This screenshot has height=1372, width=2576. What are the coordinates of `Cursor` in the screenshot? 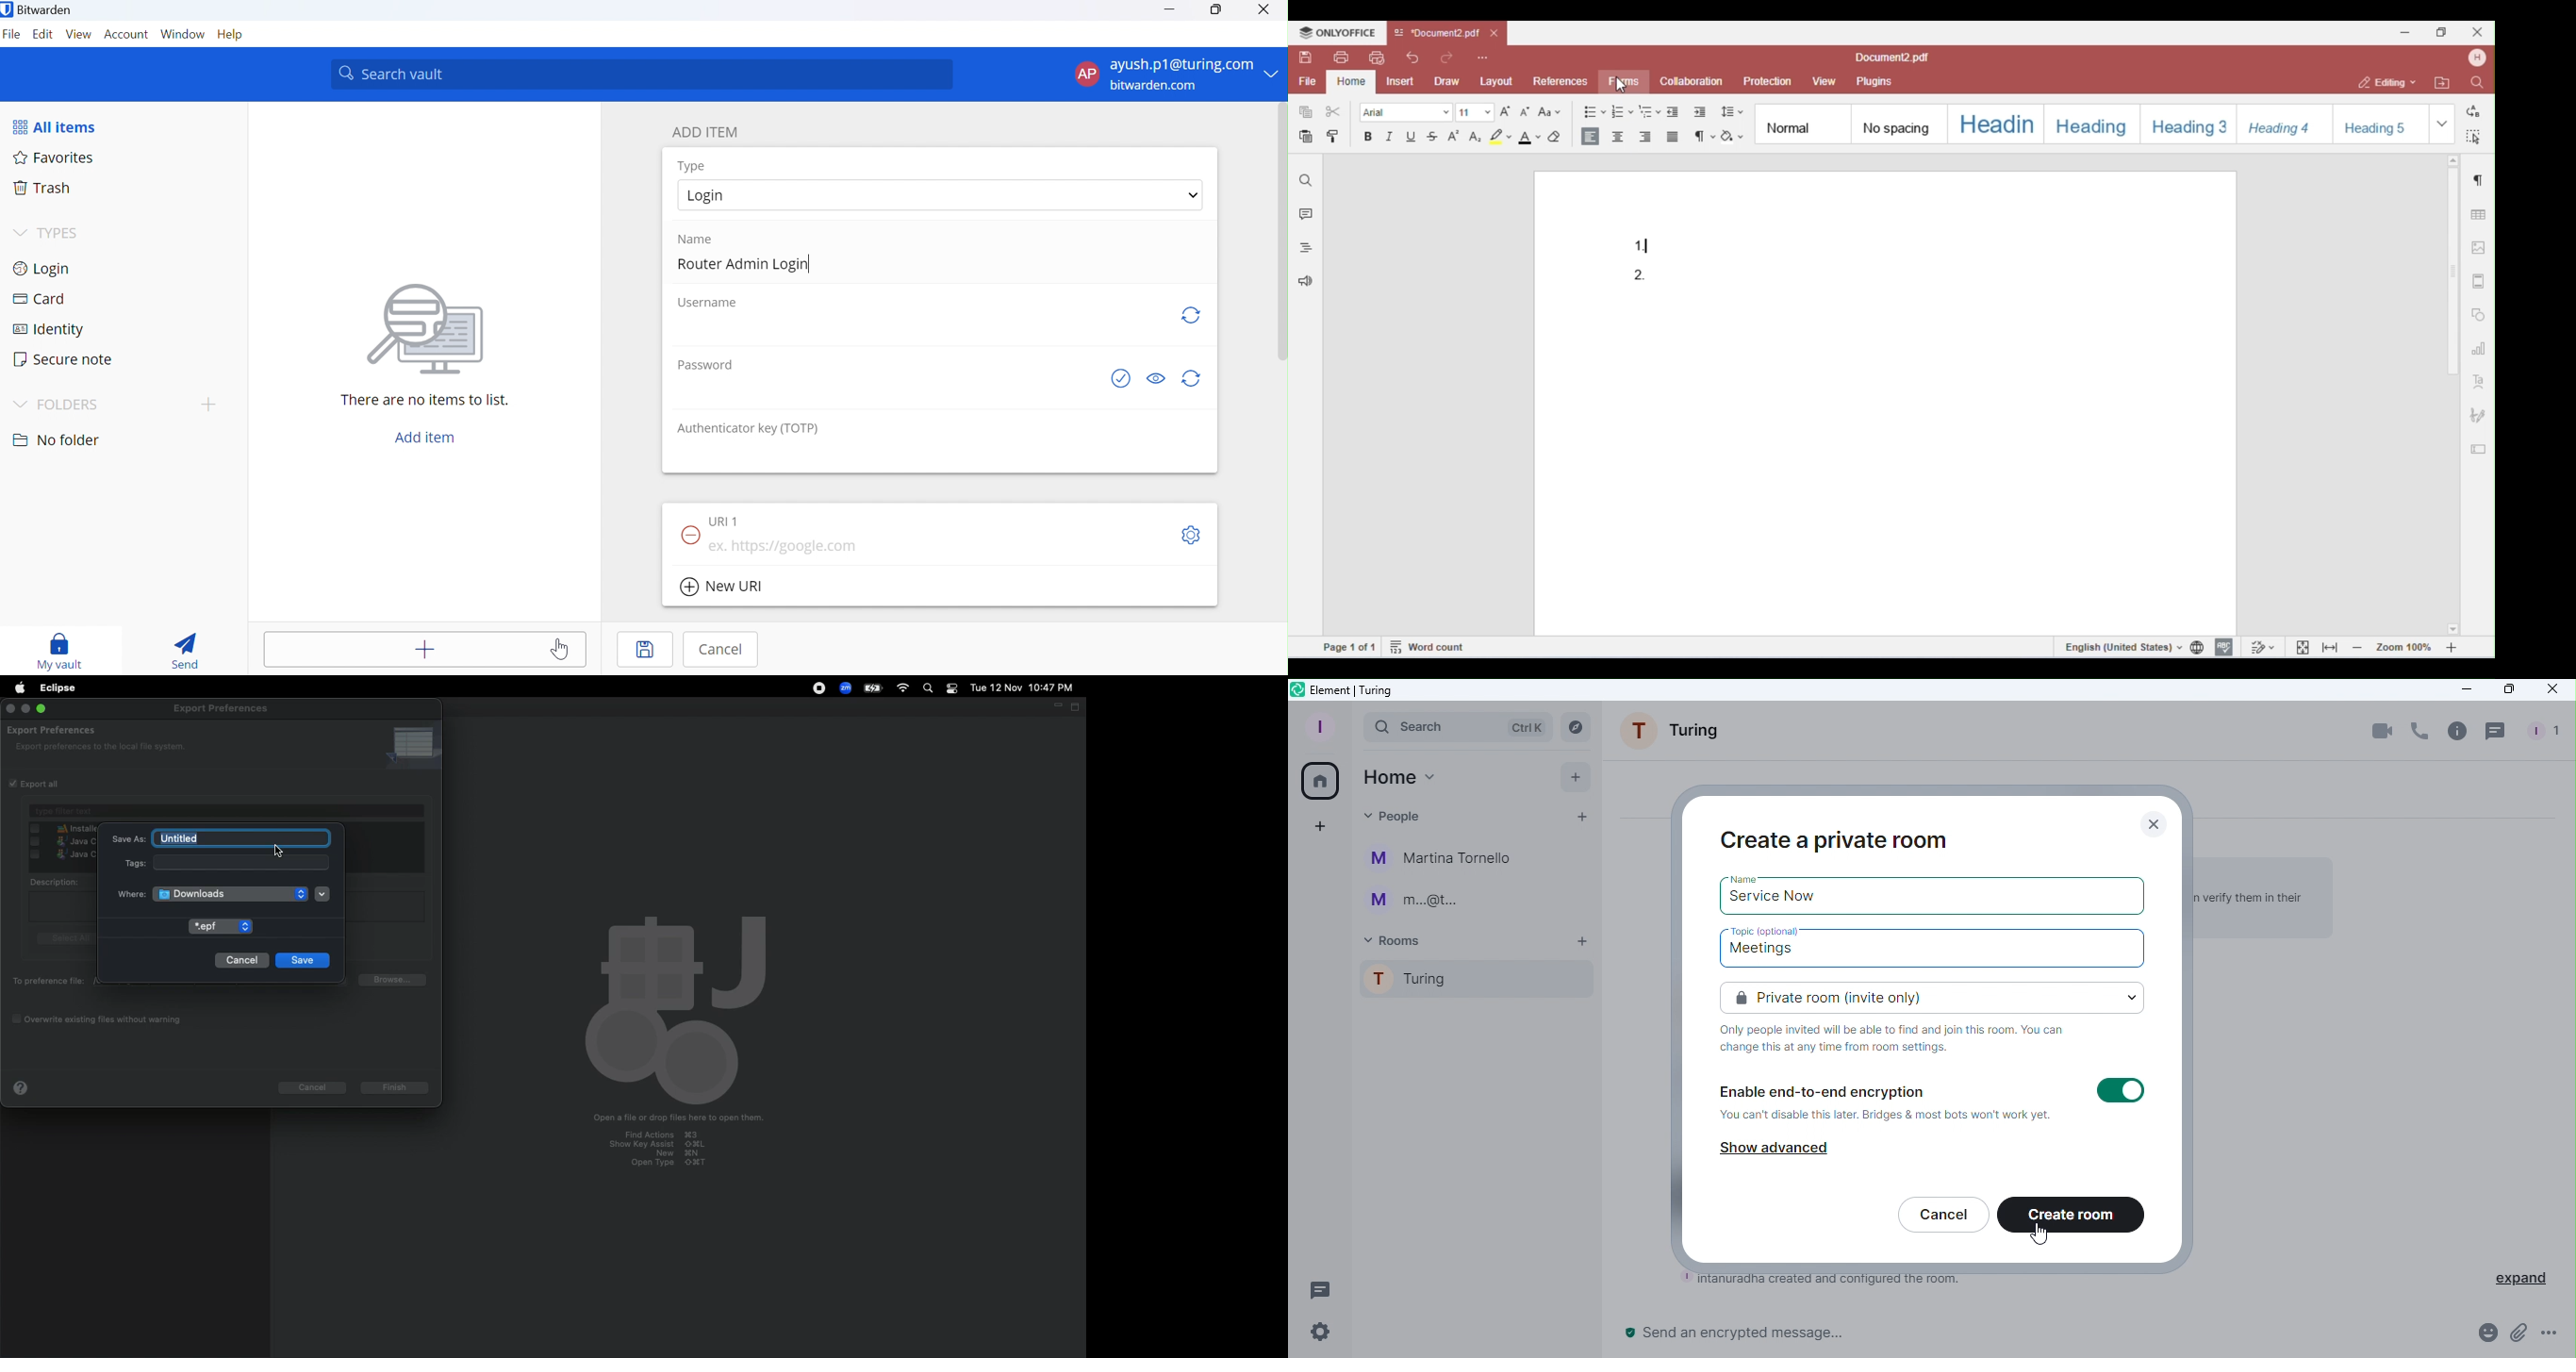 It's located at (563, 649).